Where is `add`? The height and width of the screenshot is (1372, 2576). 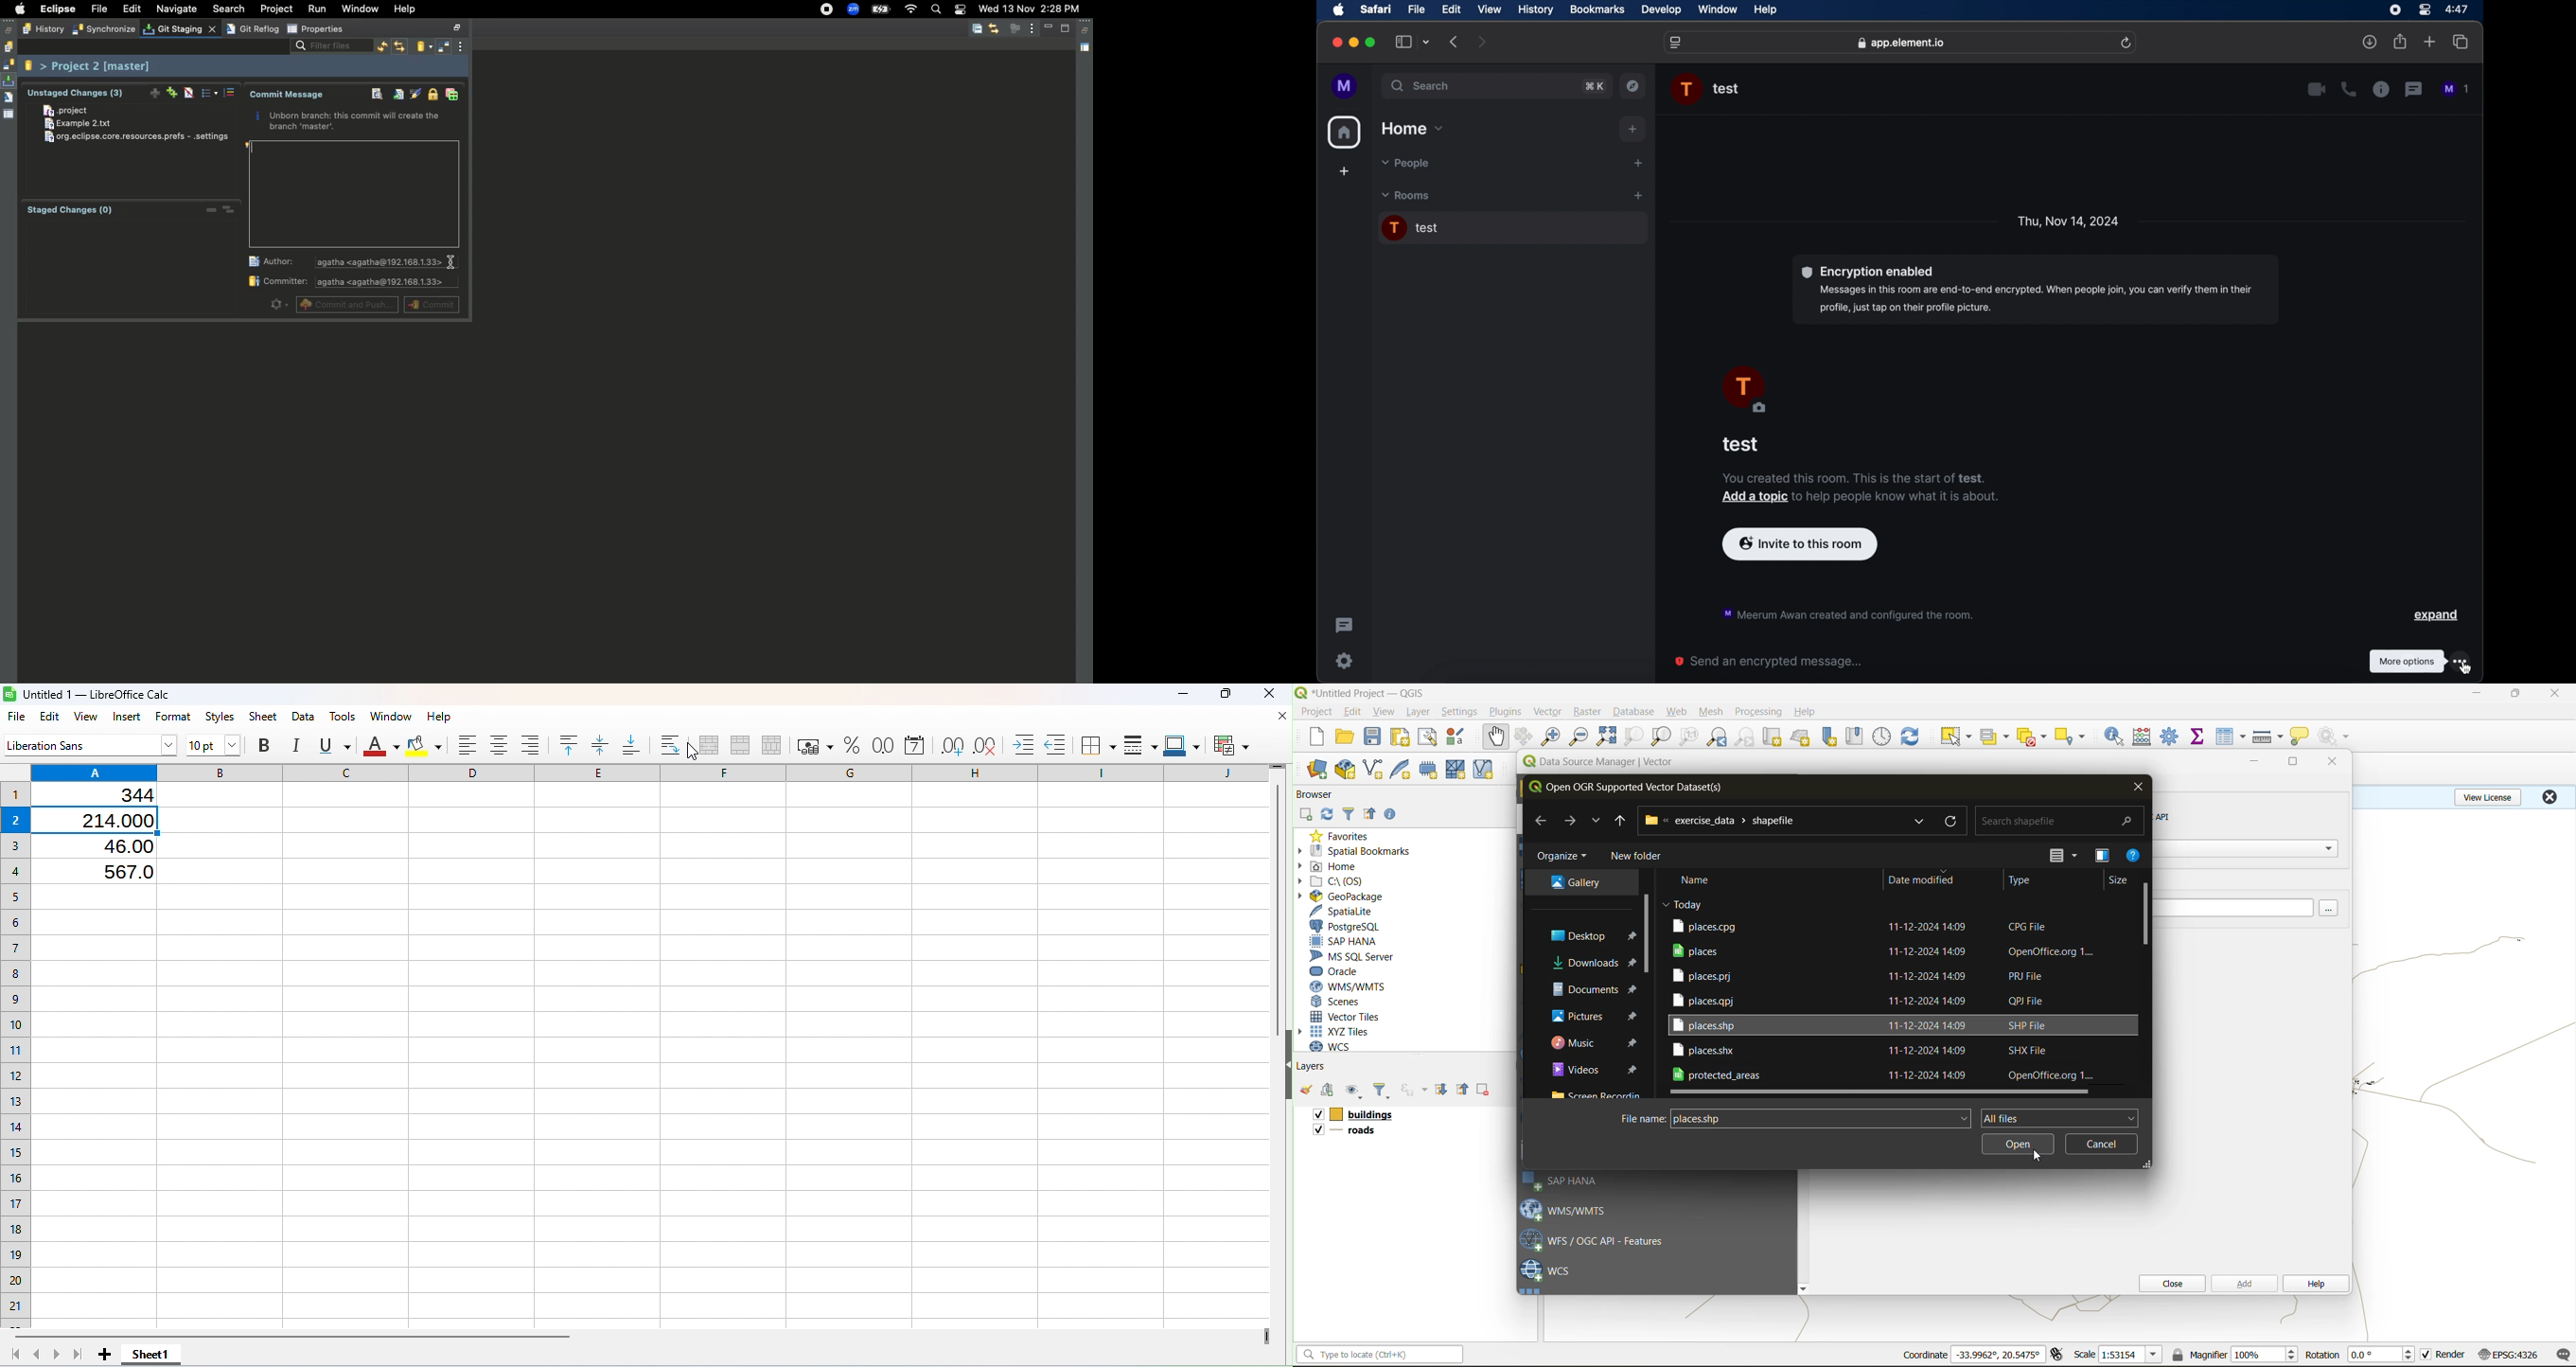 add is located at coordinates (1343, 173).